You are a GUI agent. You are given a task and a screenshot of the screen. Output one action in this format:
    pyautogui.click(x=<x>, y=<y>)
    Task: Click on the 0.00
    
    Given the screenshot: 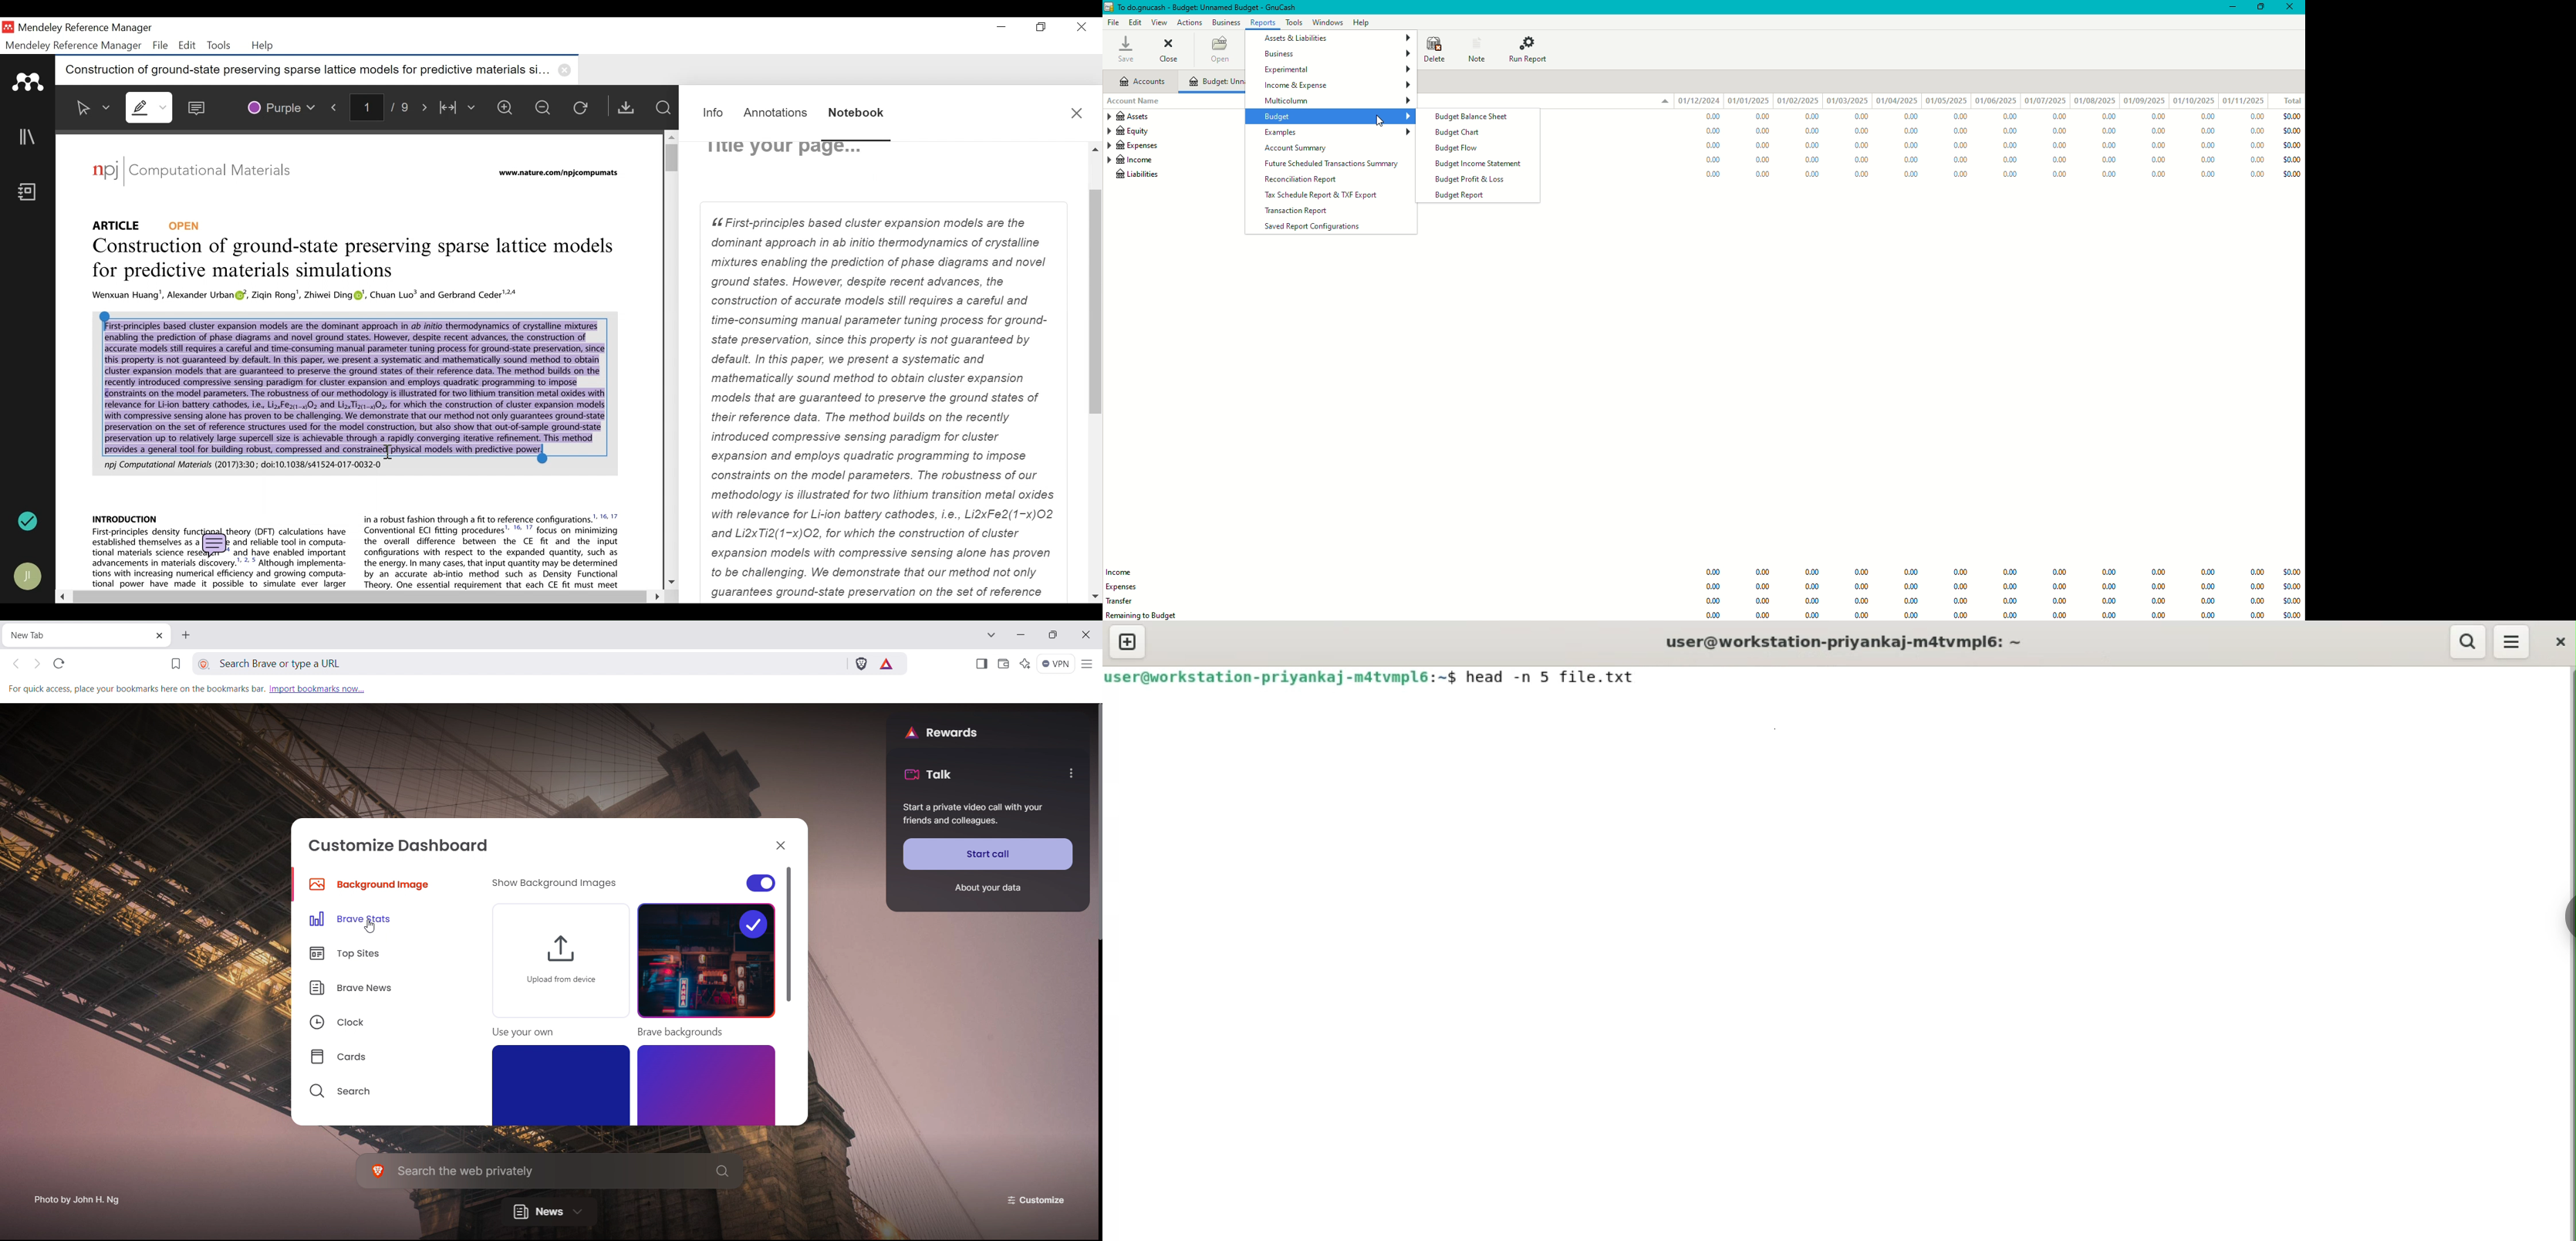 What is the action you would take?
    pyautogui.click(x=2258, y=615)
    